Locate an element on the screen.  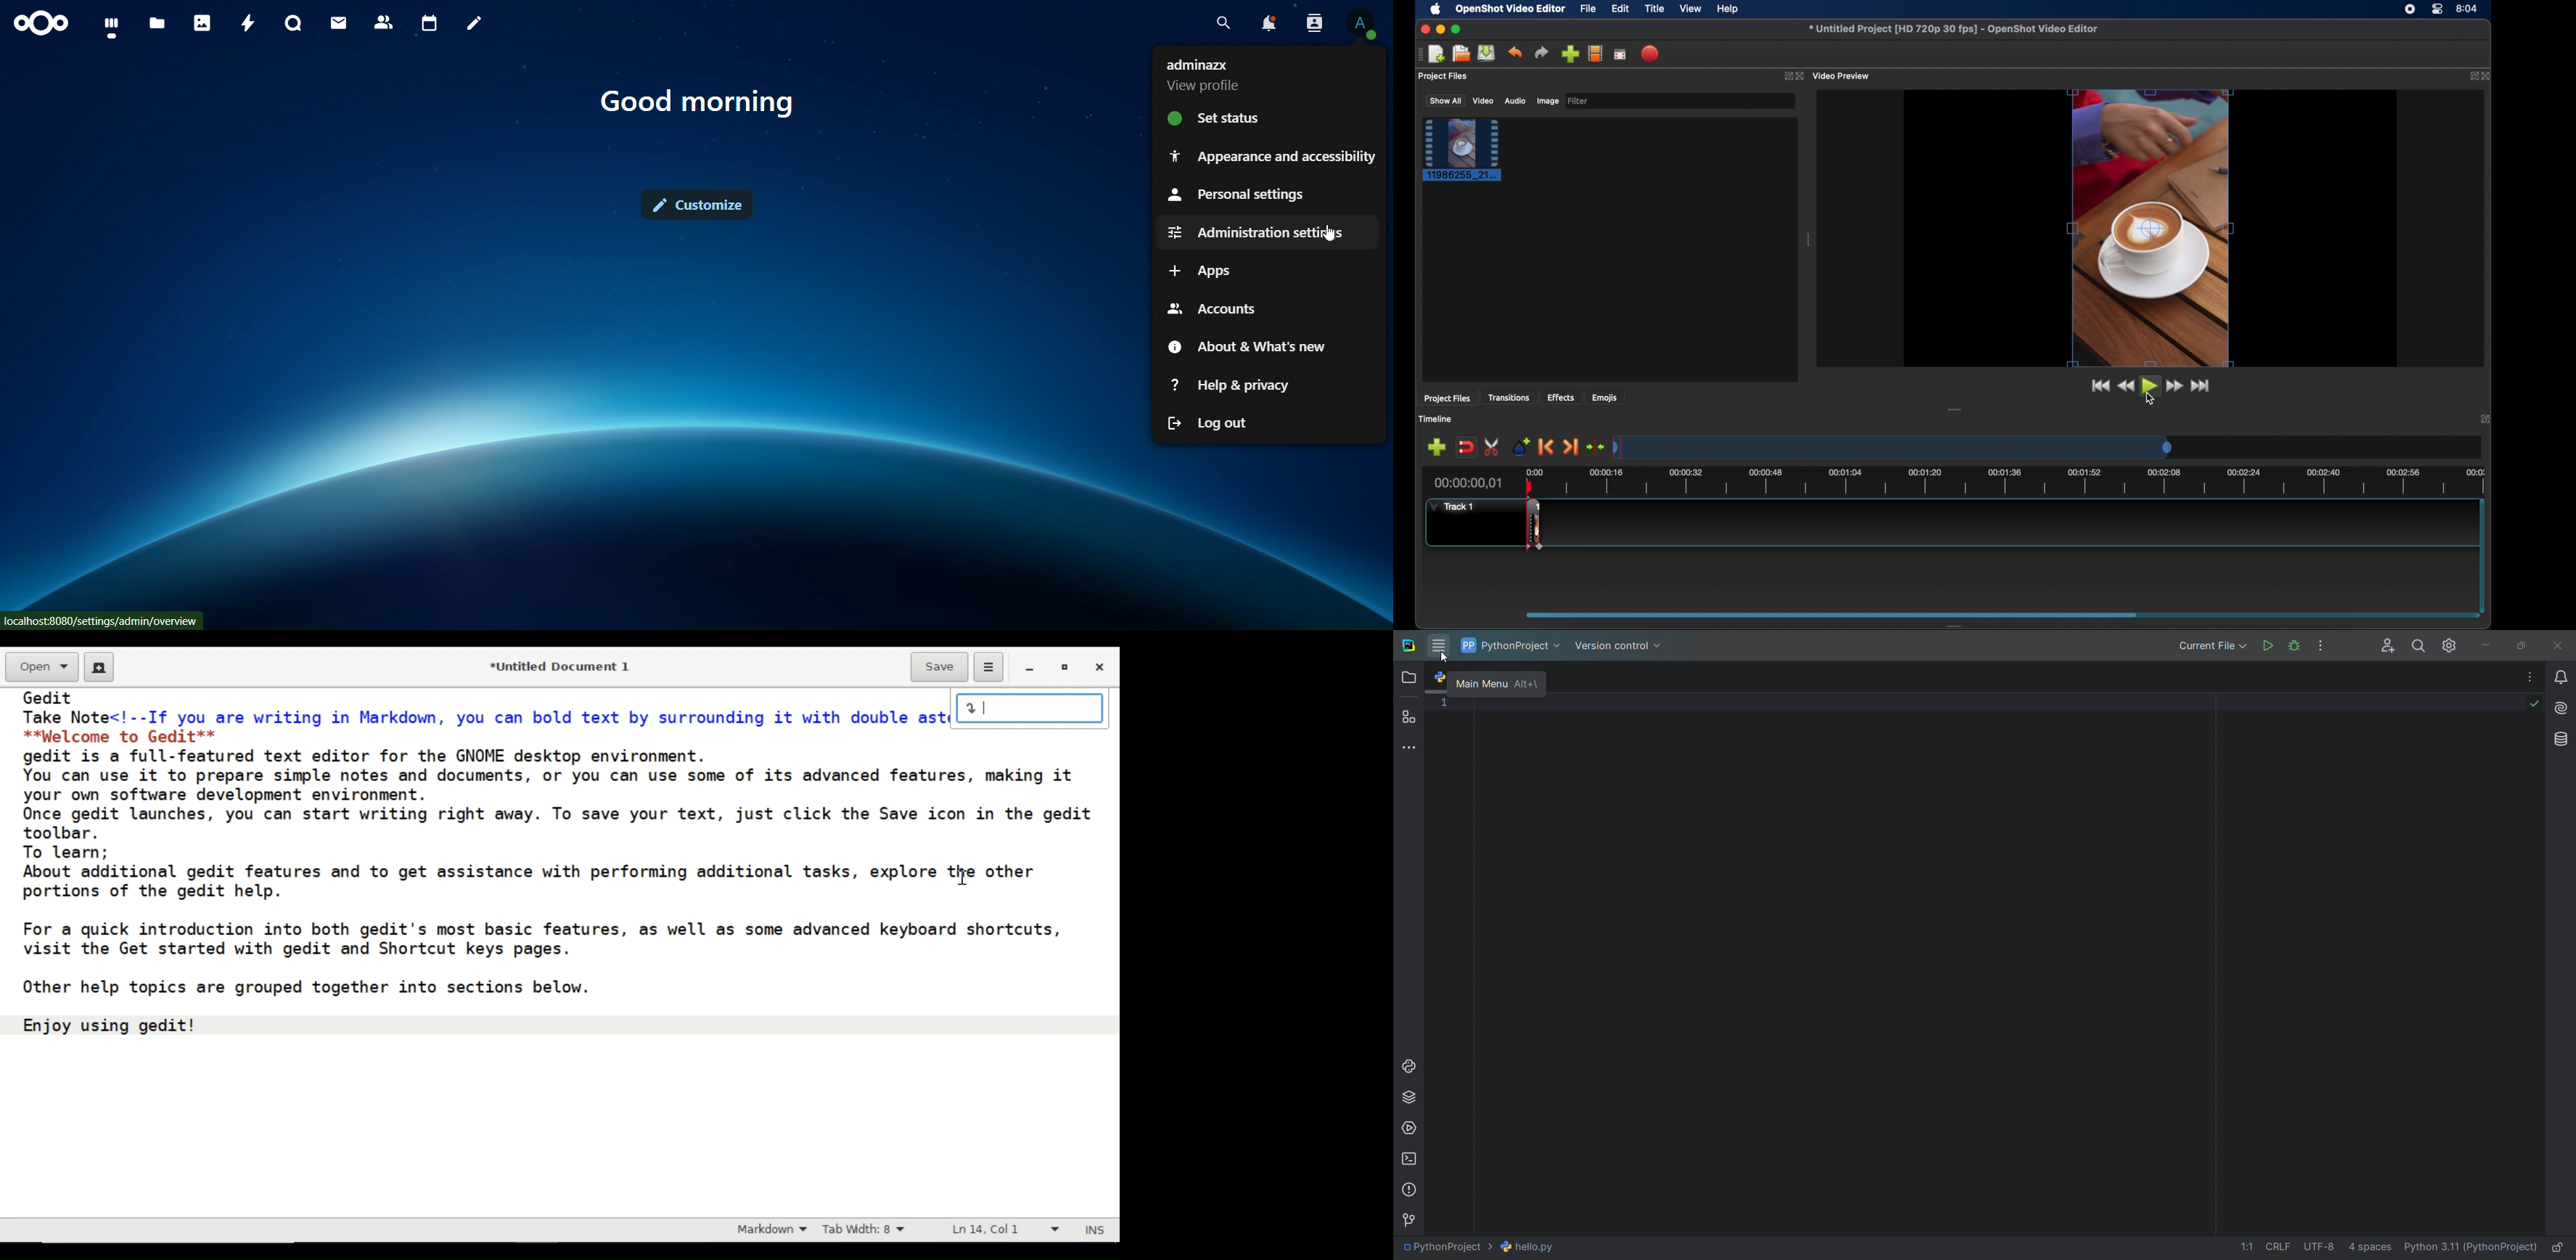
sttings is located at coordinates (2453, 645).